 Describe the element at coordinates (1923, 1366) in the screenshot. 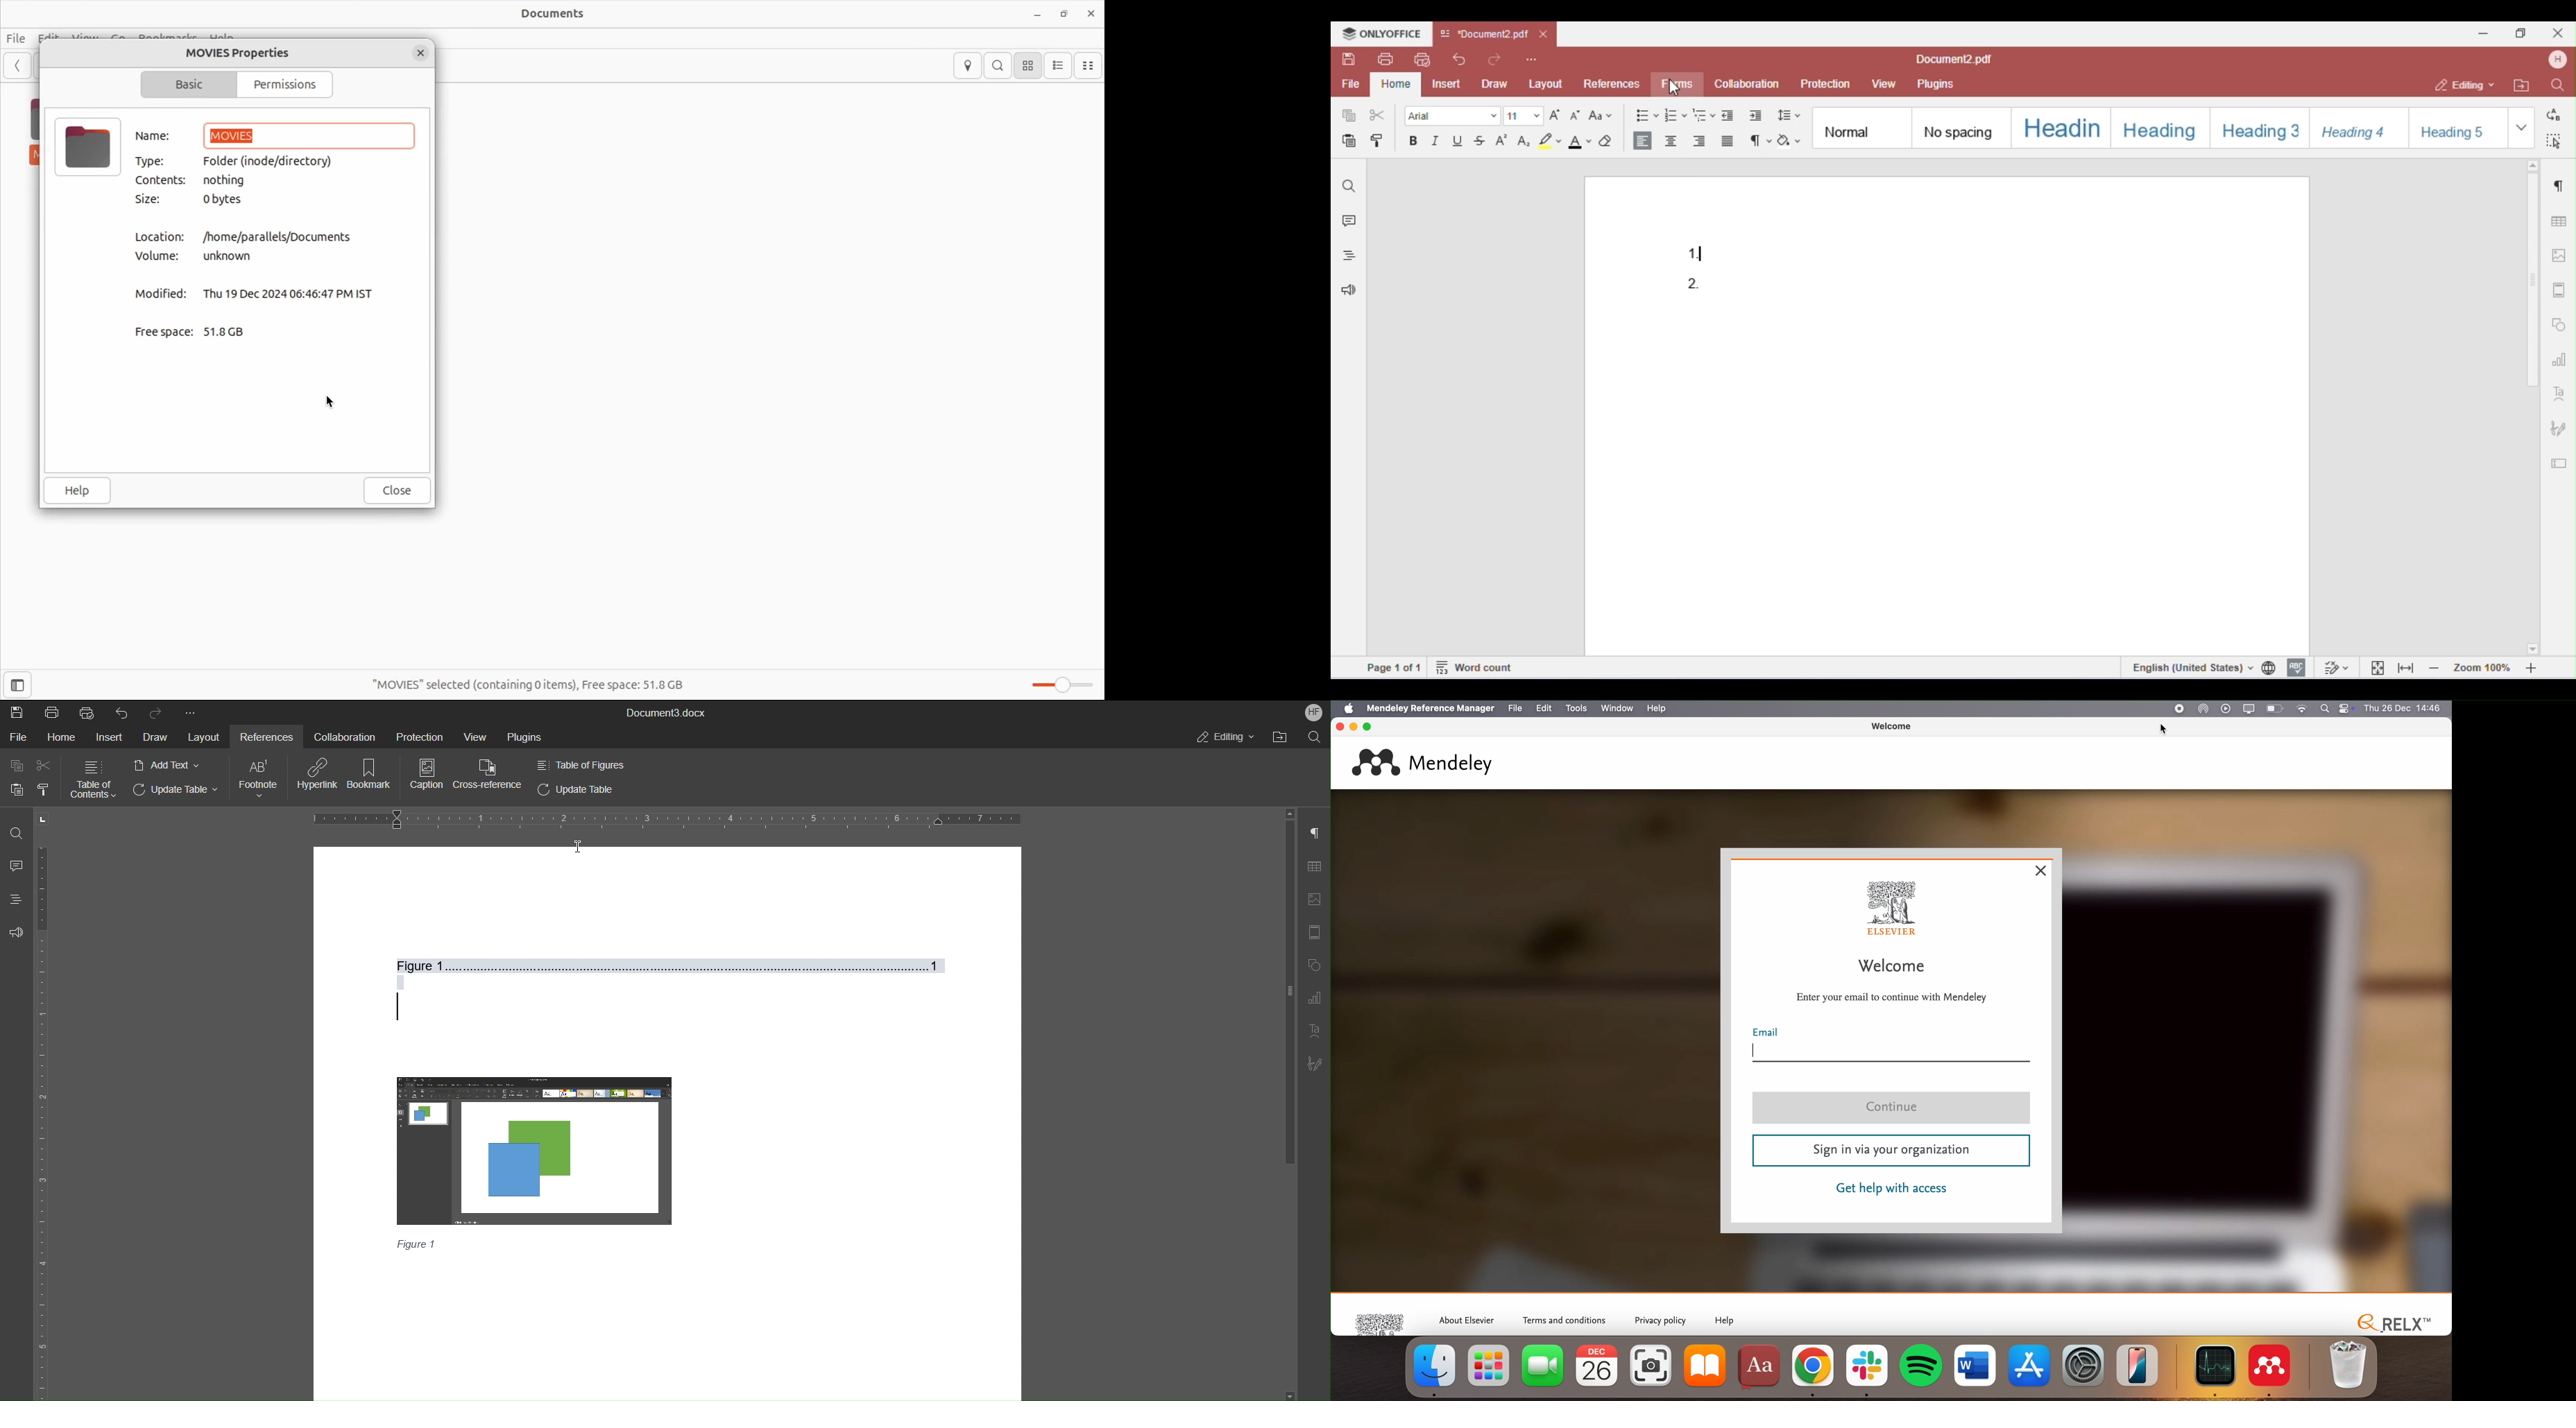

I see `Spotify` at that location.